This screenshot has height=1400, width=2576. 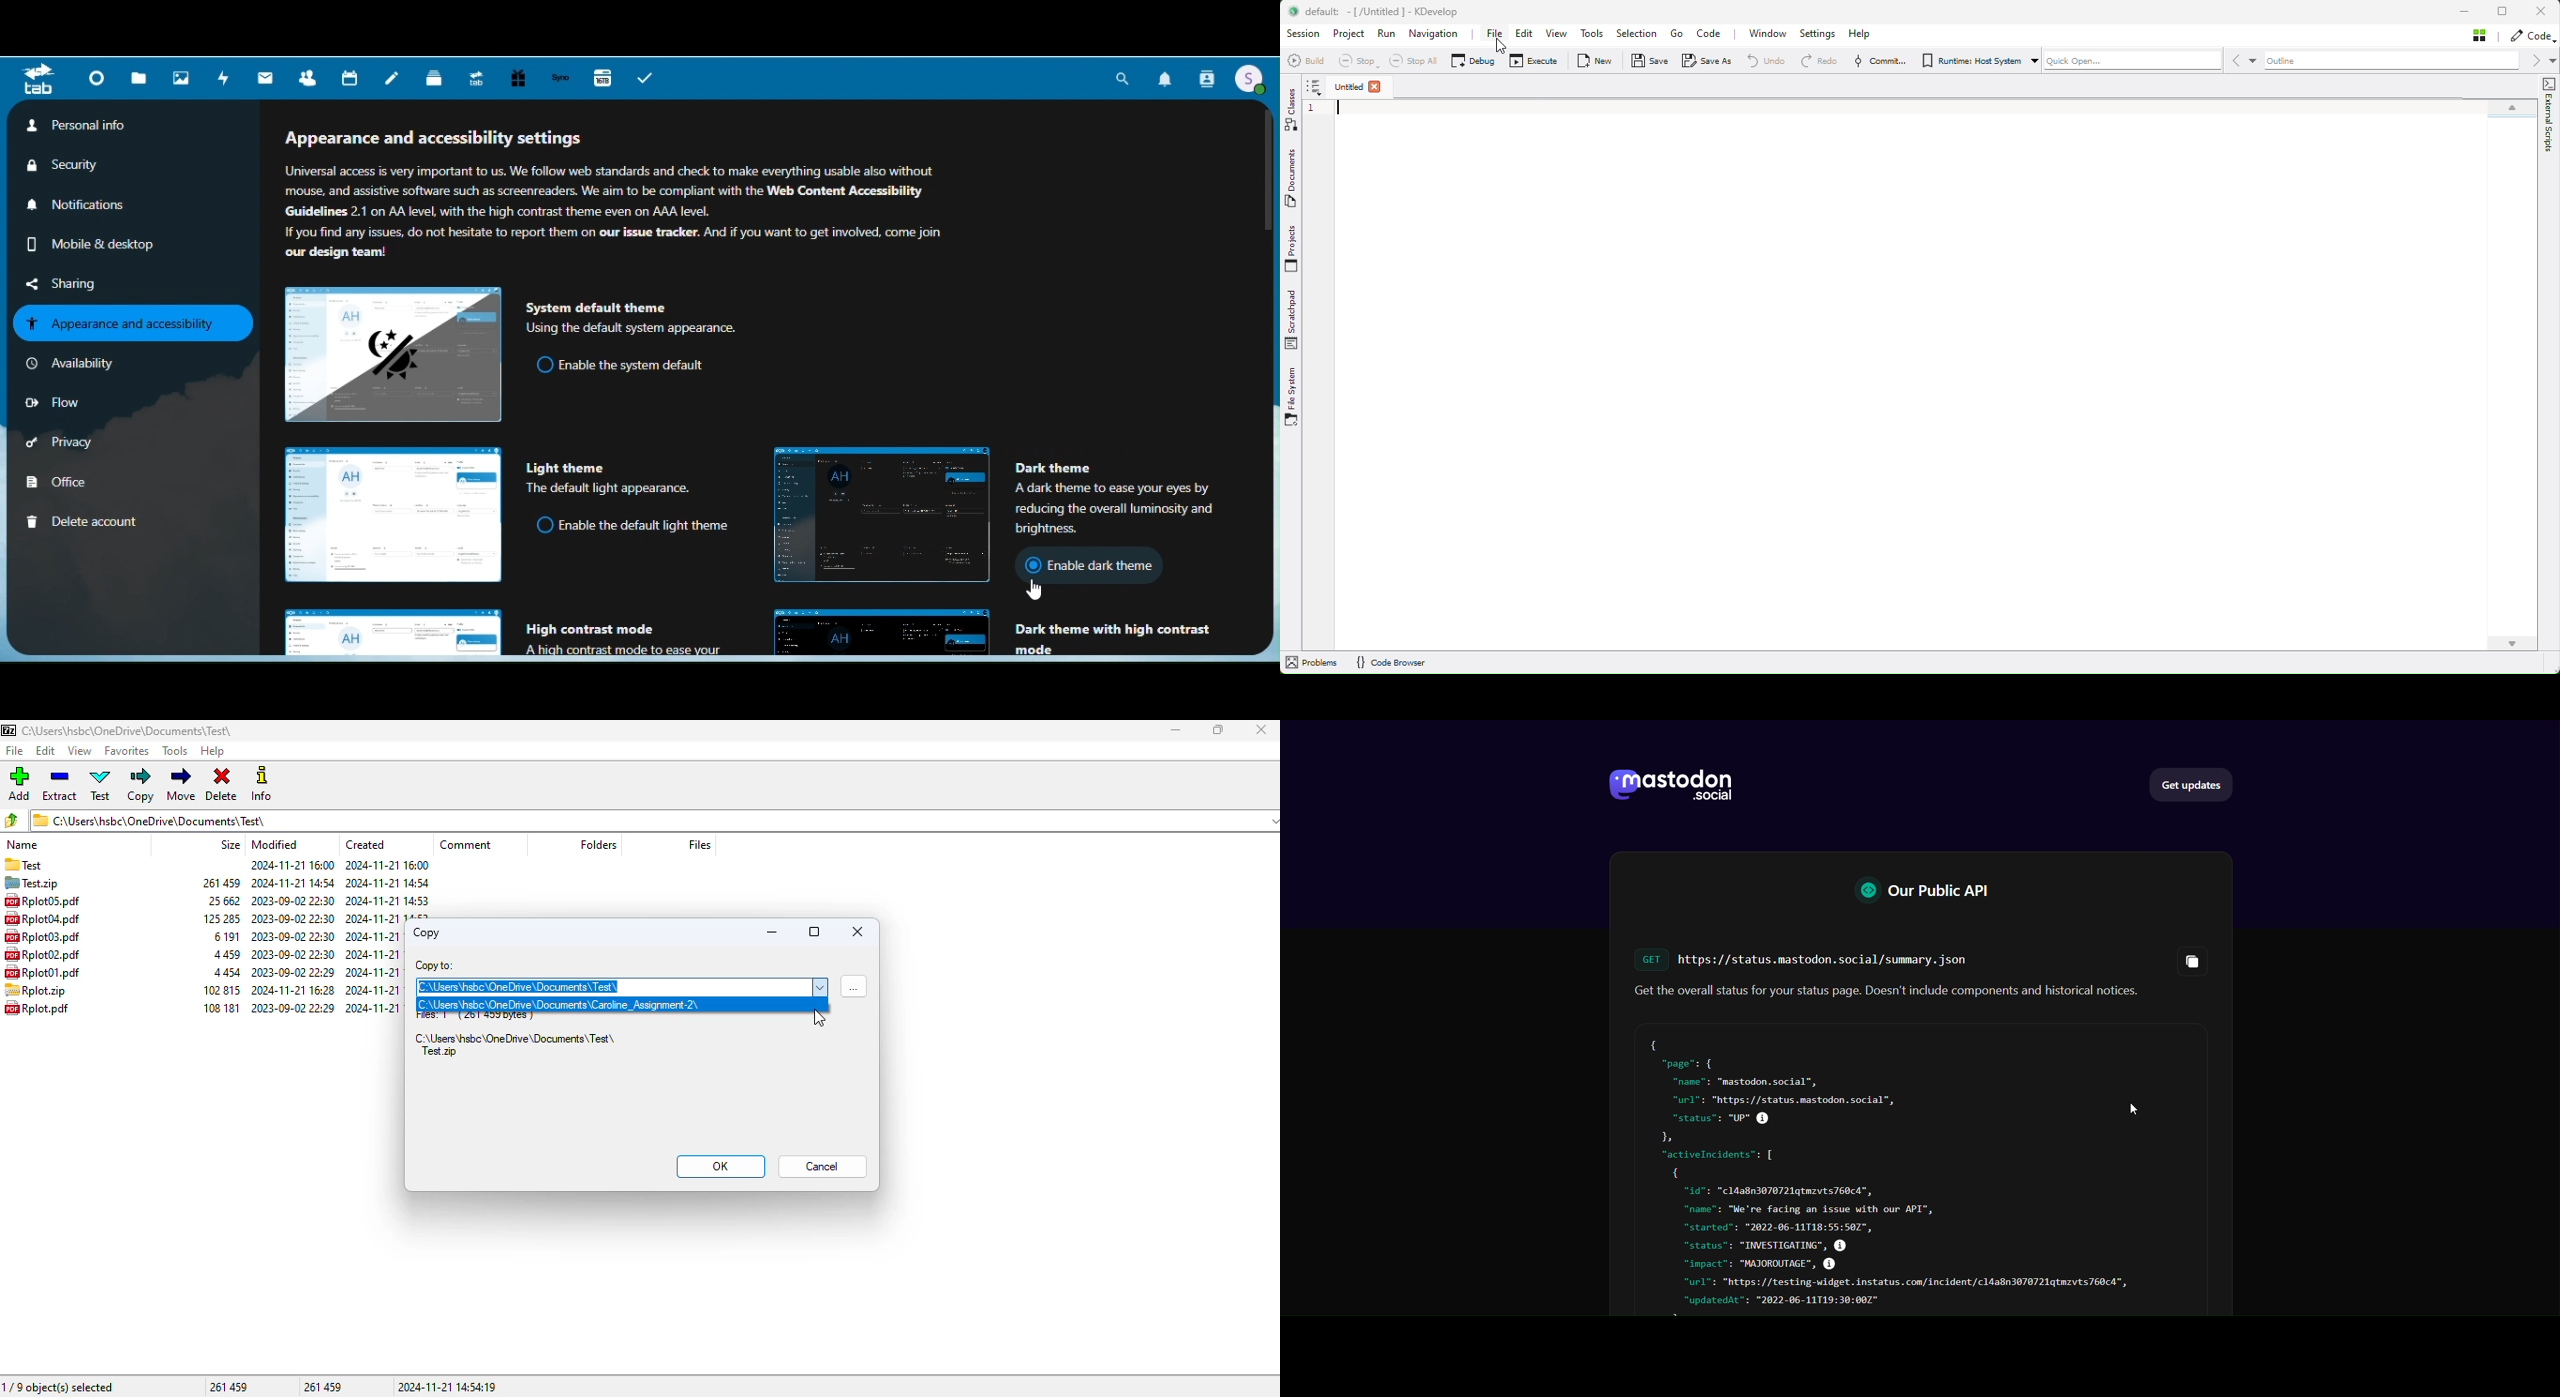 What do you see at coordinates (232, 844) in the screenshot?
I see `size` at bounding box center [232, 844].